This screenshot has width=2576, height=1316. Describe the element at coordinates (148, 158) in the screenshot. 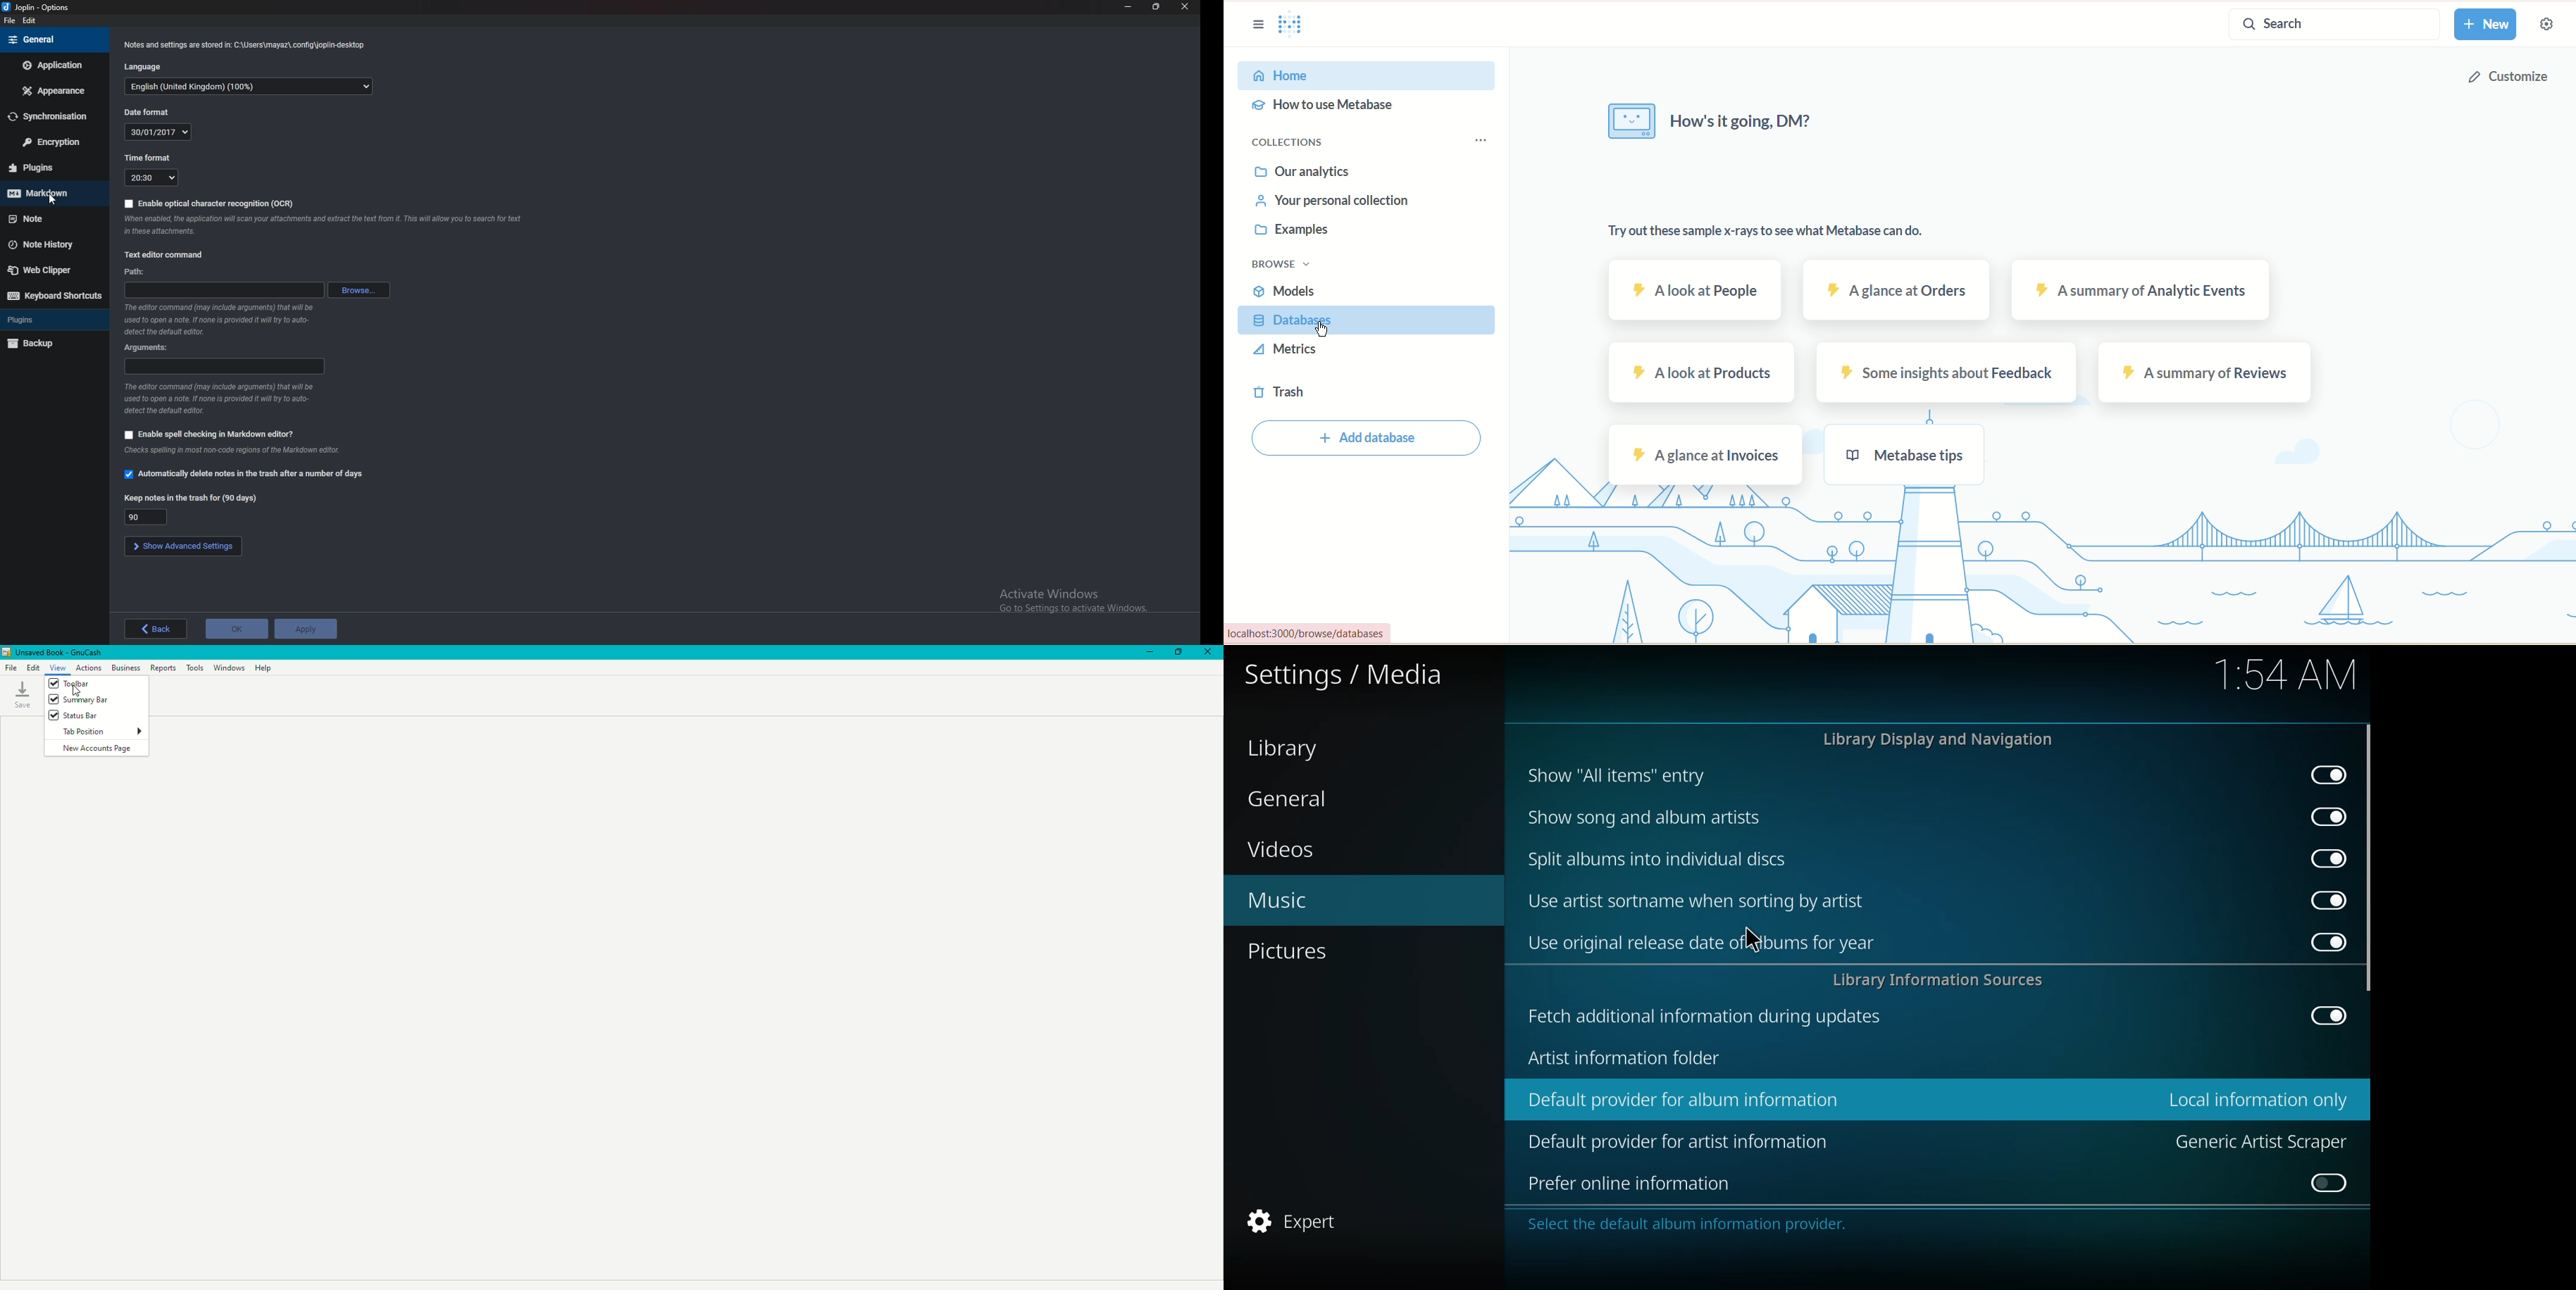

I see `Time format` at that location.